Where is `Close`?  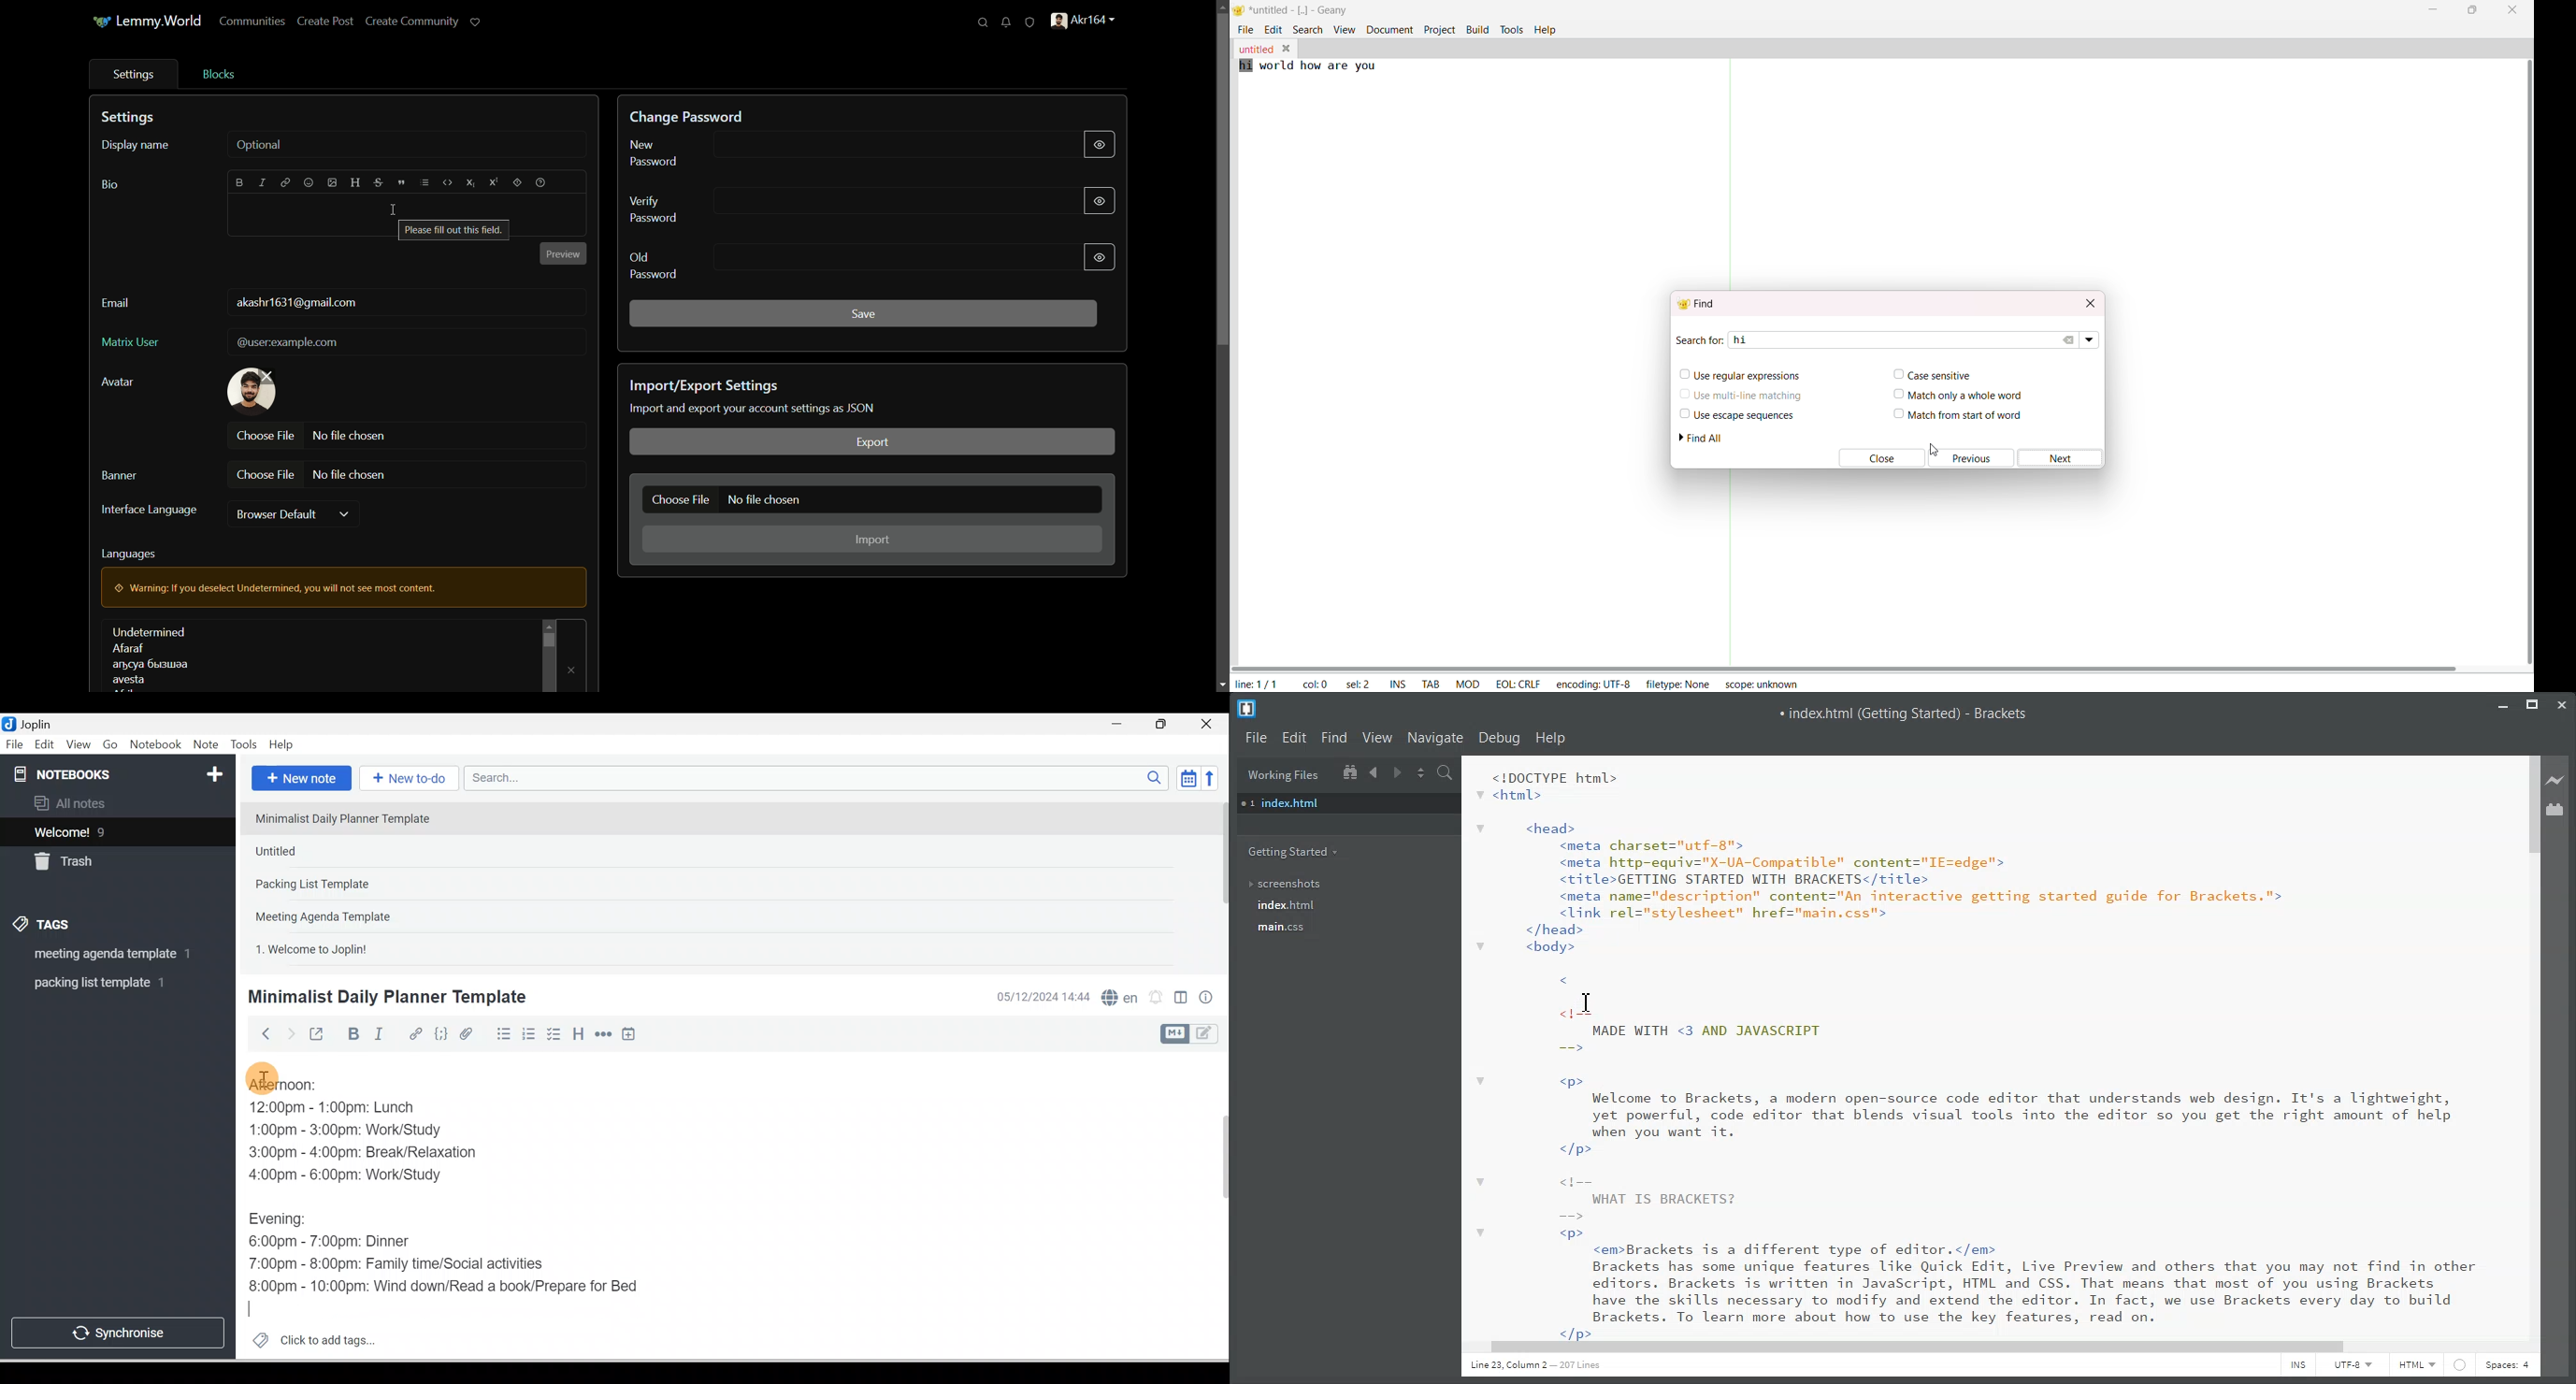
Close is located at coordinates (1210, 724).